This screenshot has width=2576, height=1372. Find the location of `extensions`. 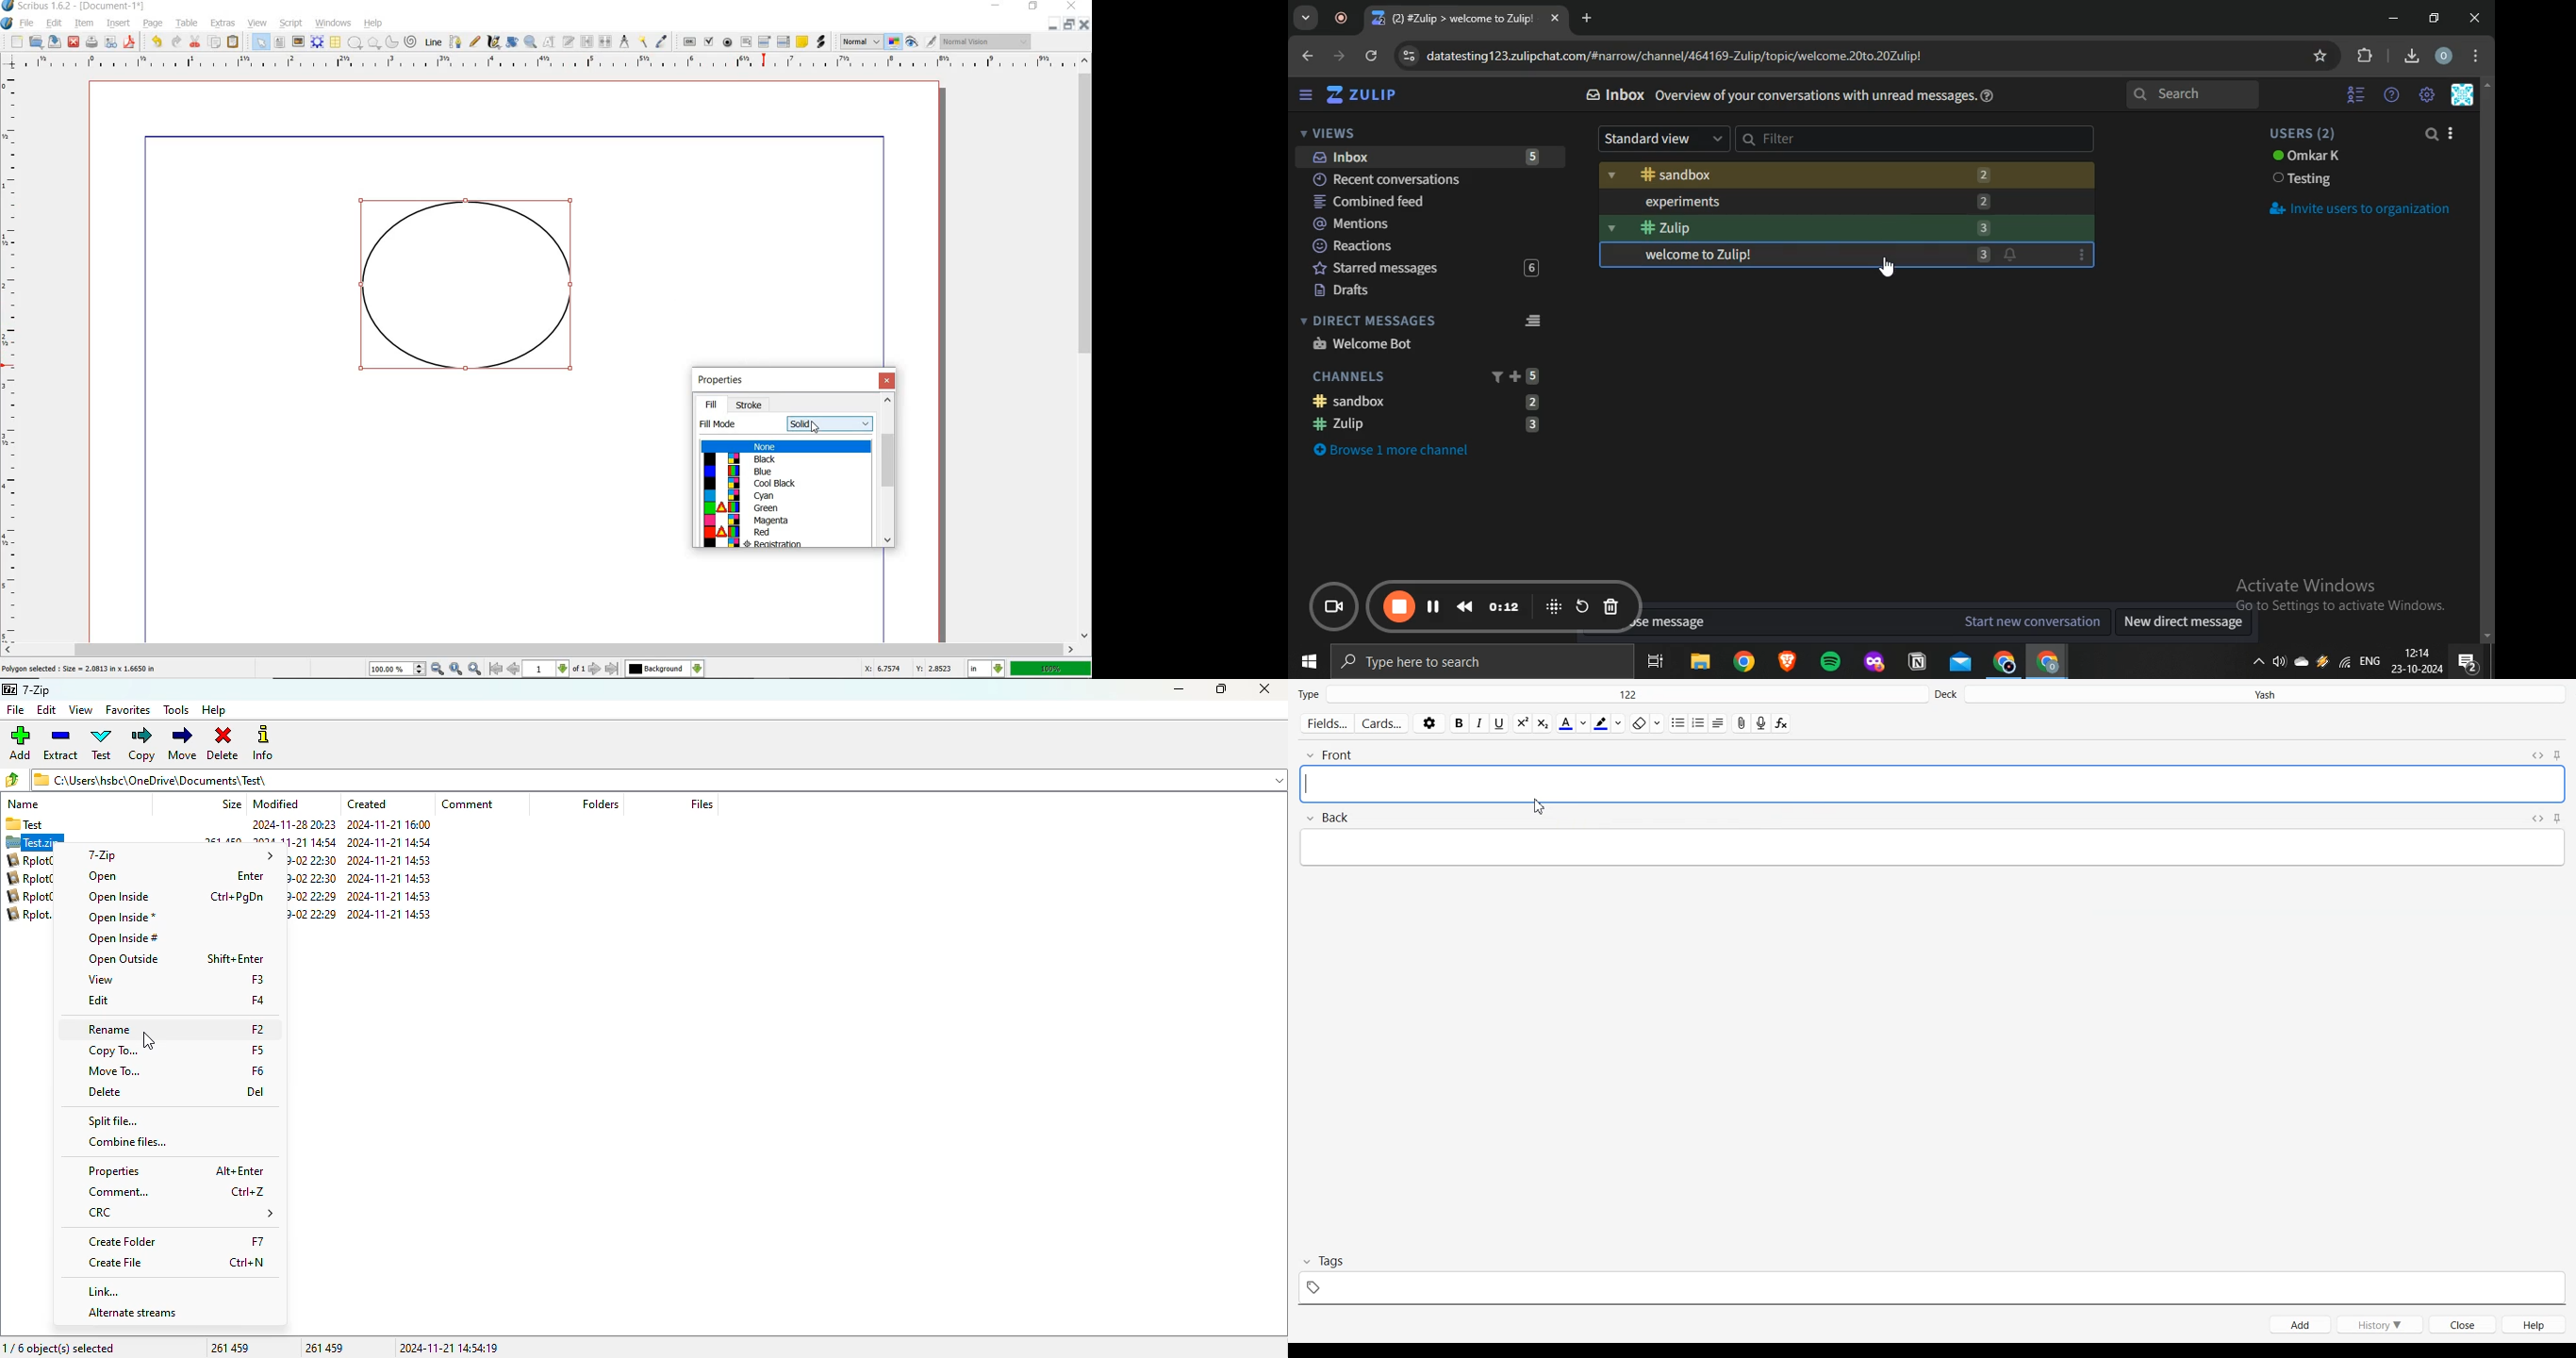

extensions is located at coordinates (2366, 56).